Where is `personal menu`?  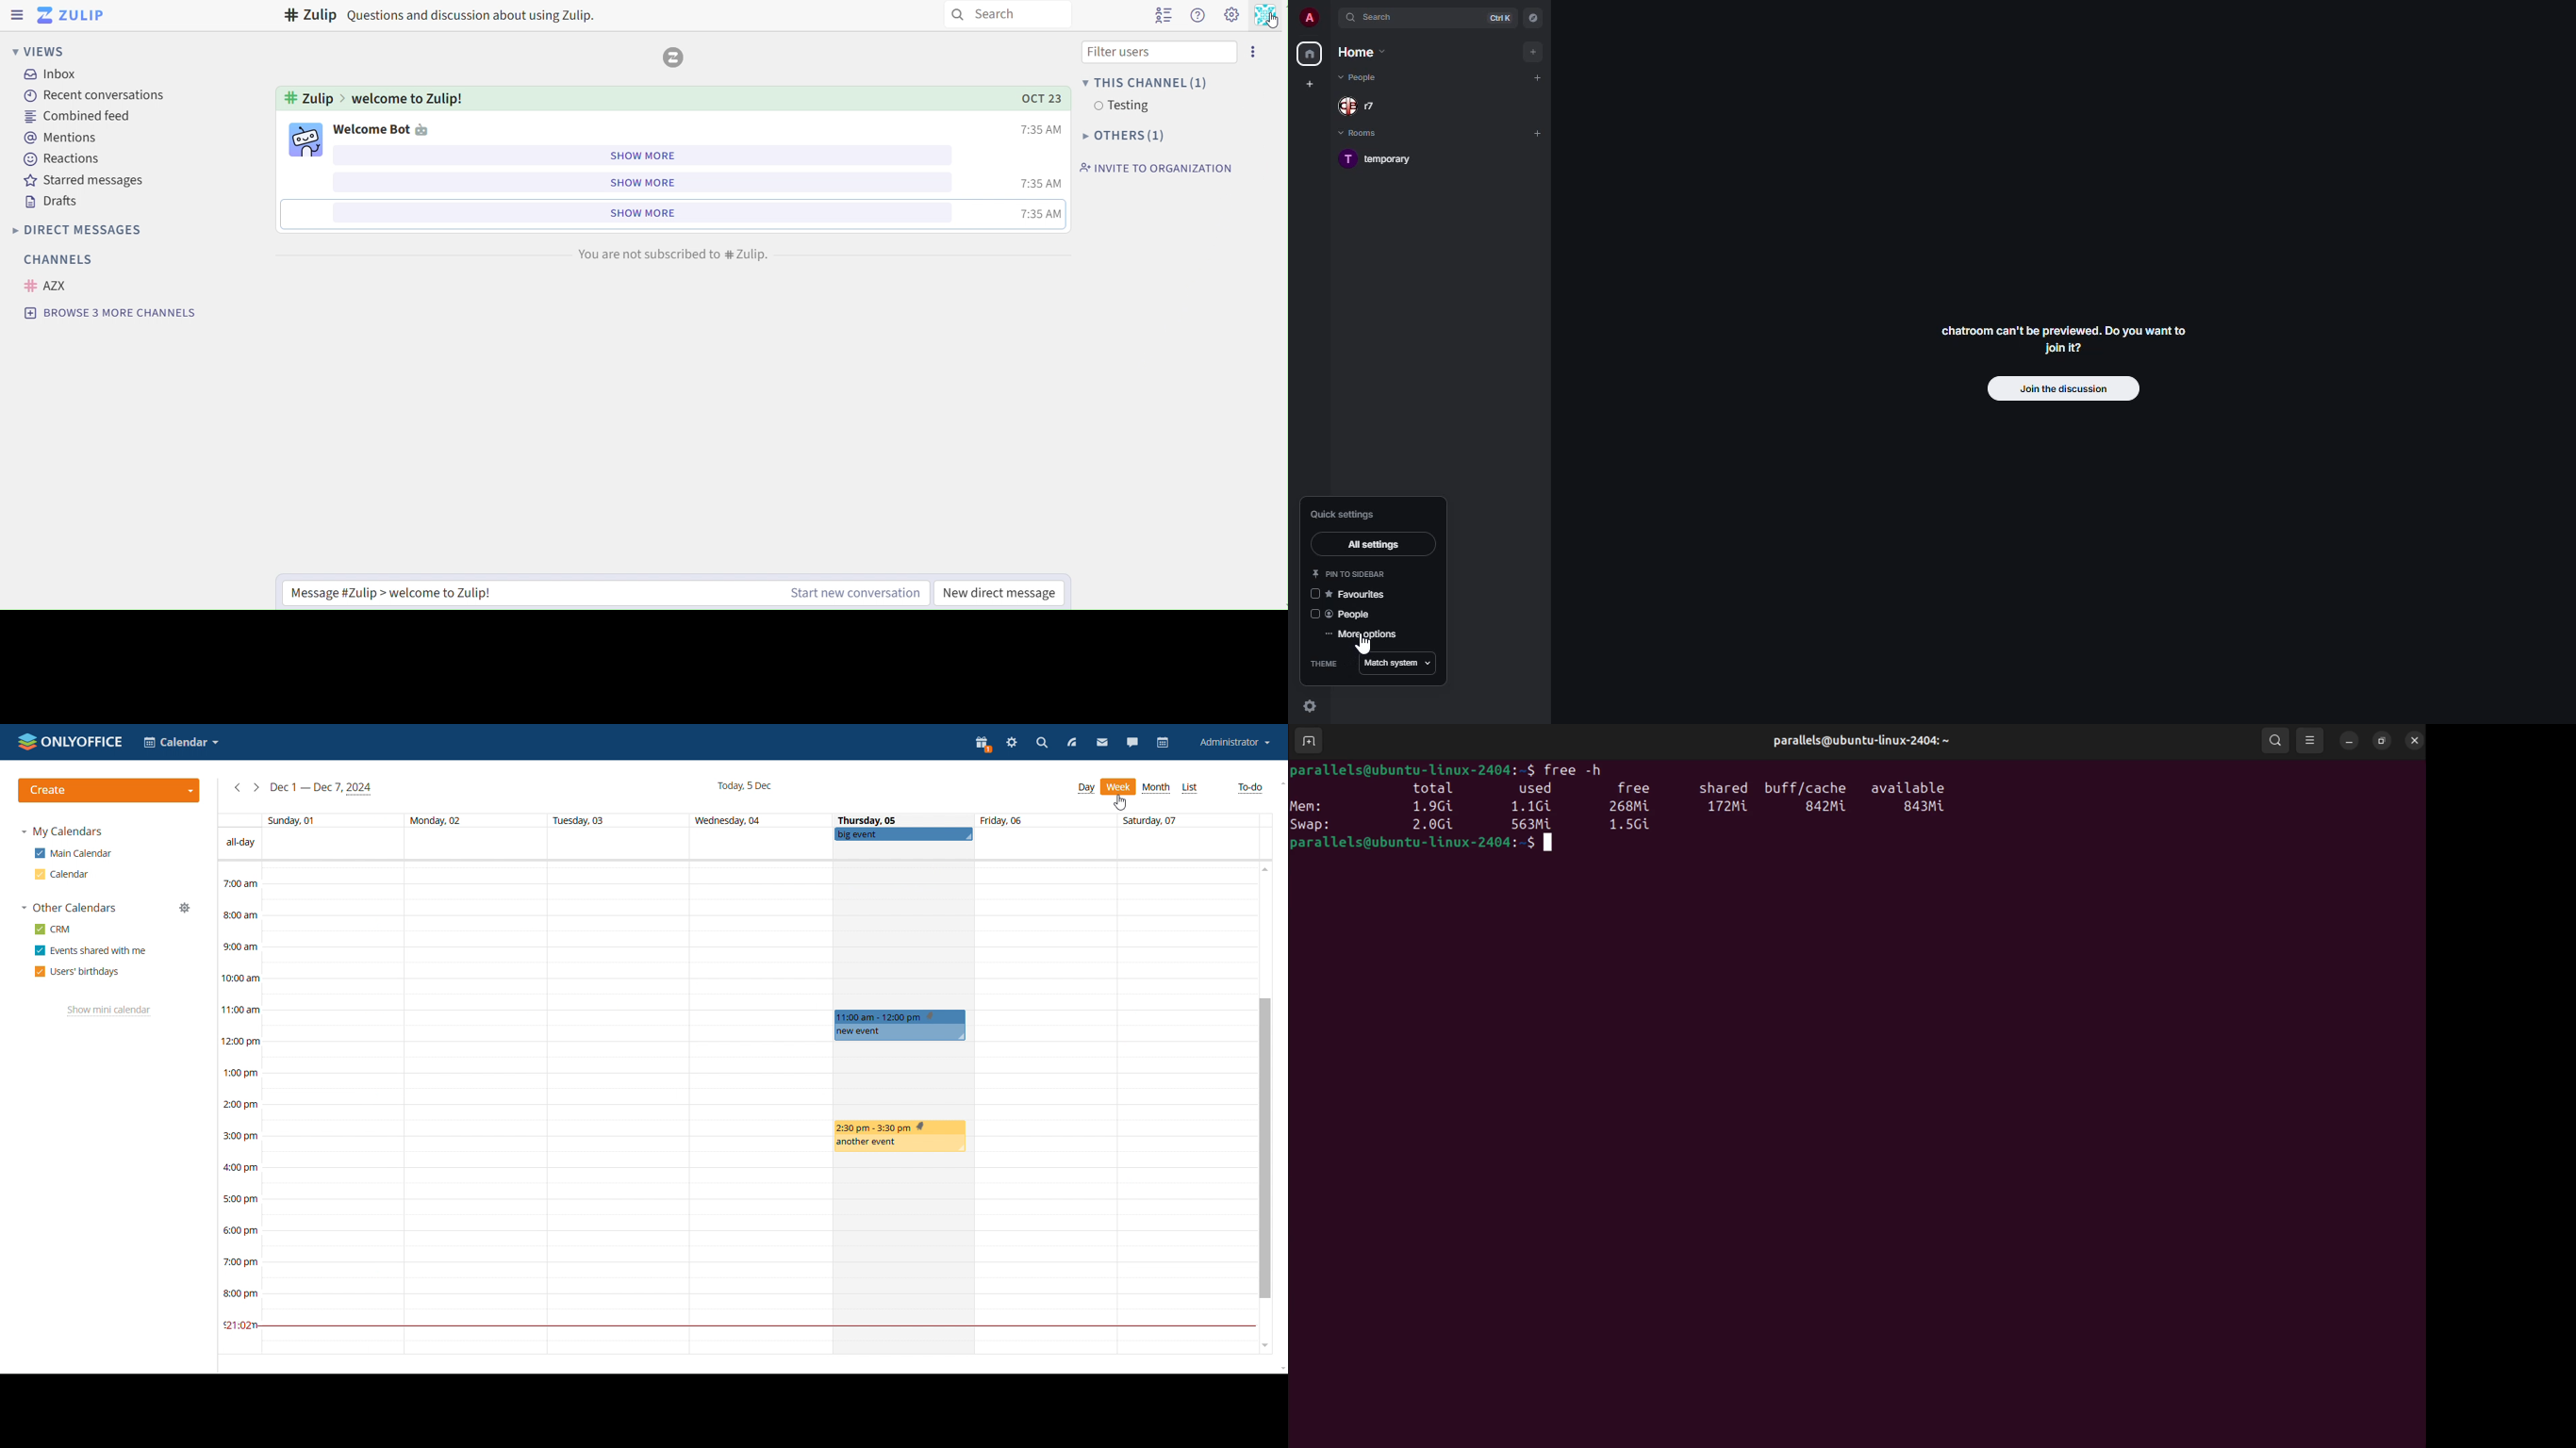 personal menu is located at coordinates (1268, 17).